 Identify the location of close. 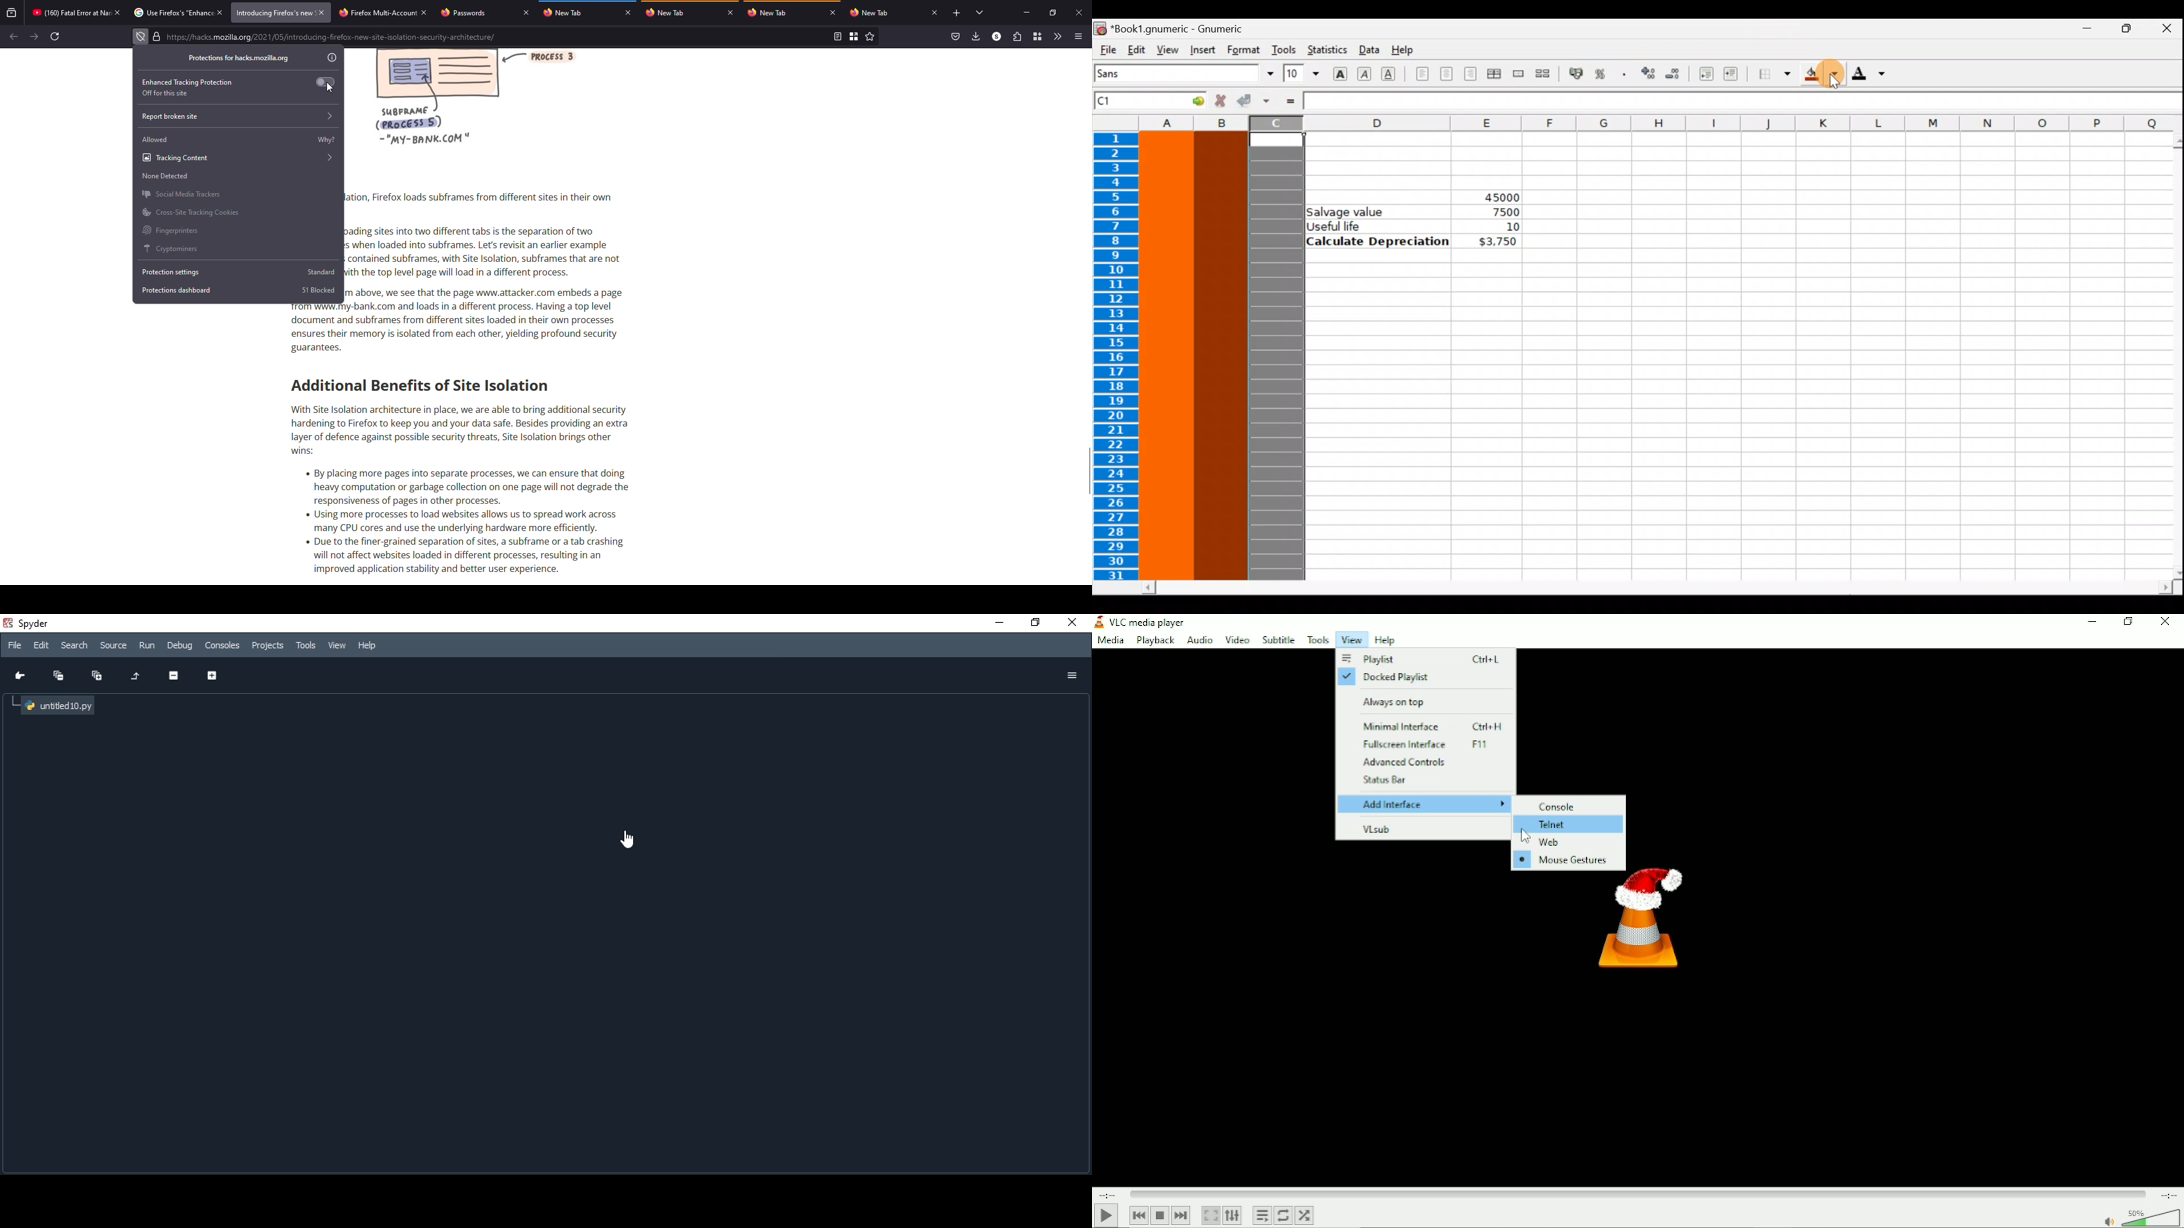
(424, 14).